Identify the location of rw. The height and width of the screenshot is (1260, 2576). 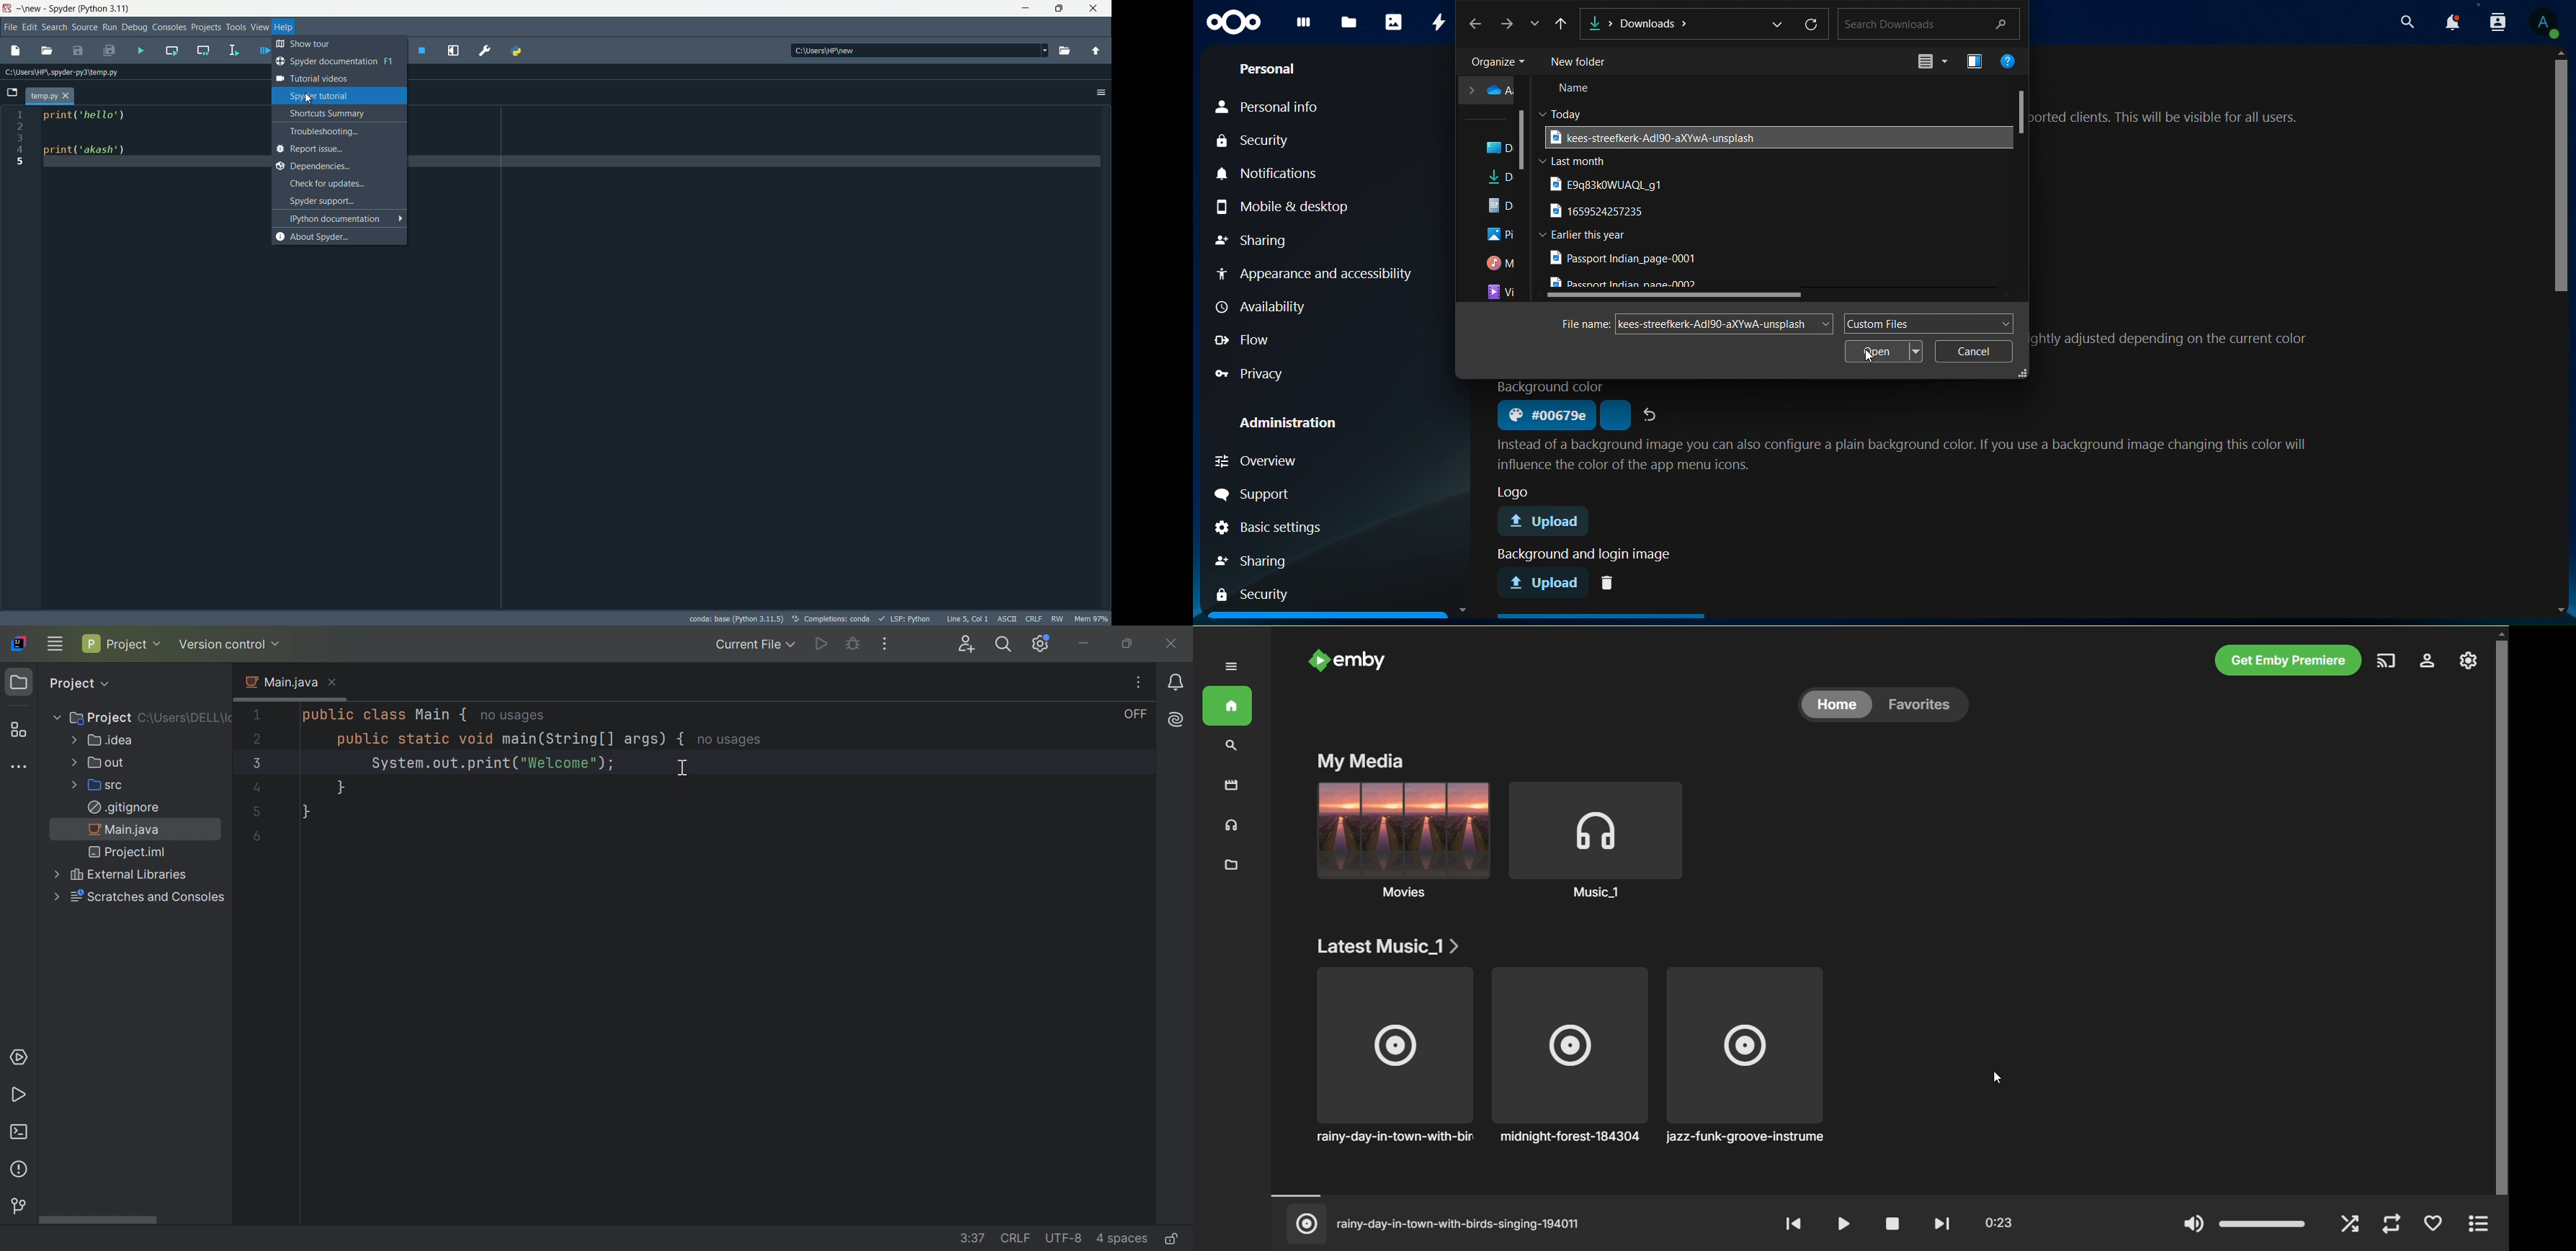
(1058, 619).